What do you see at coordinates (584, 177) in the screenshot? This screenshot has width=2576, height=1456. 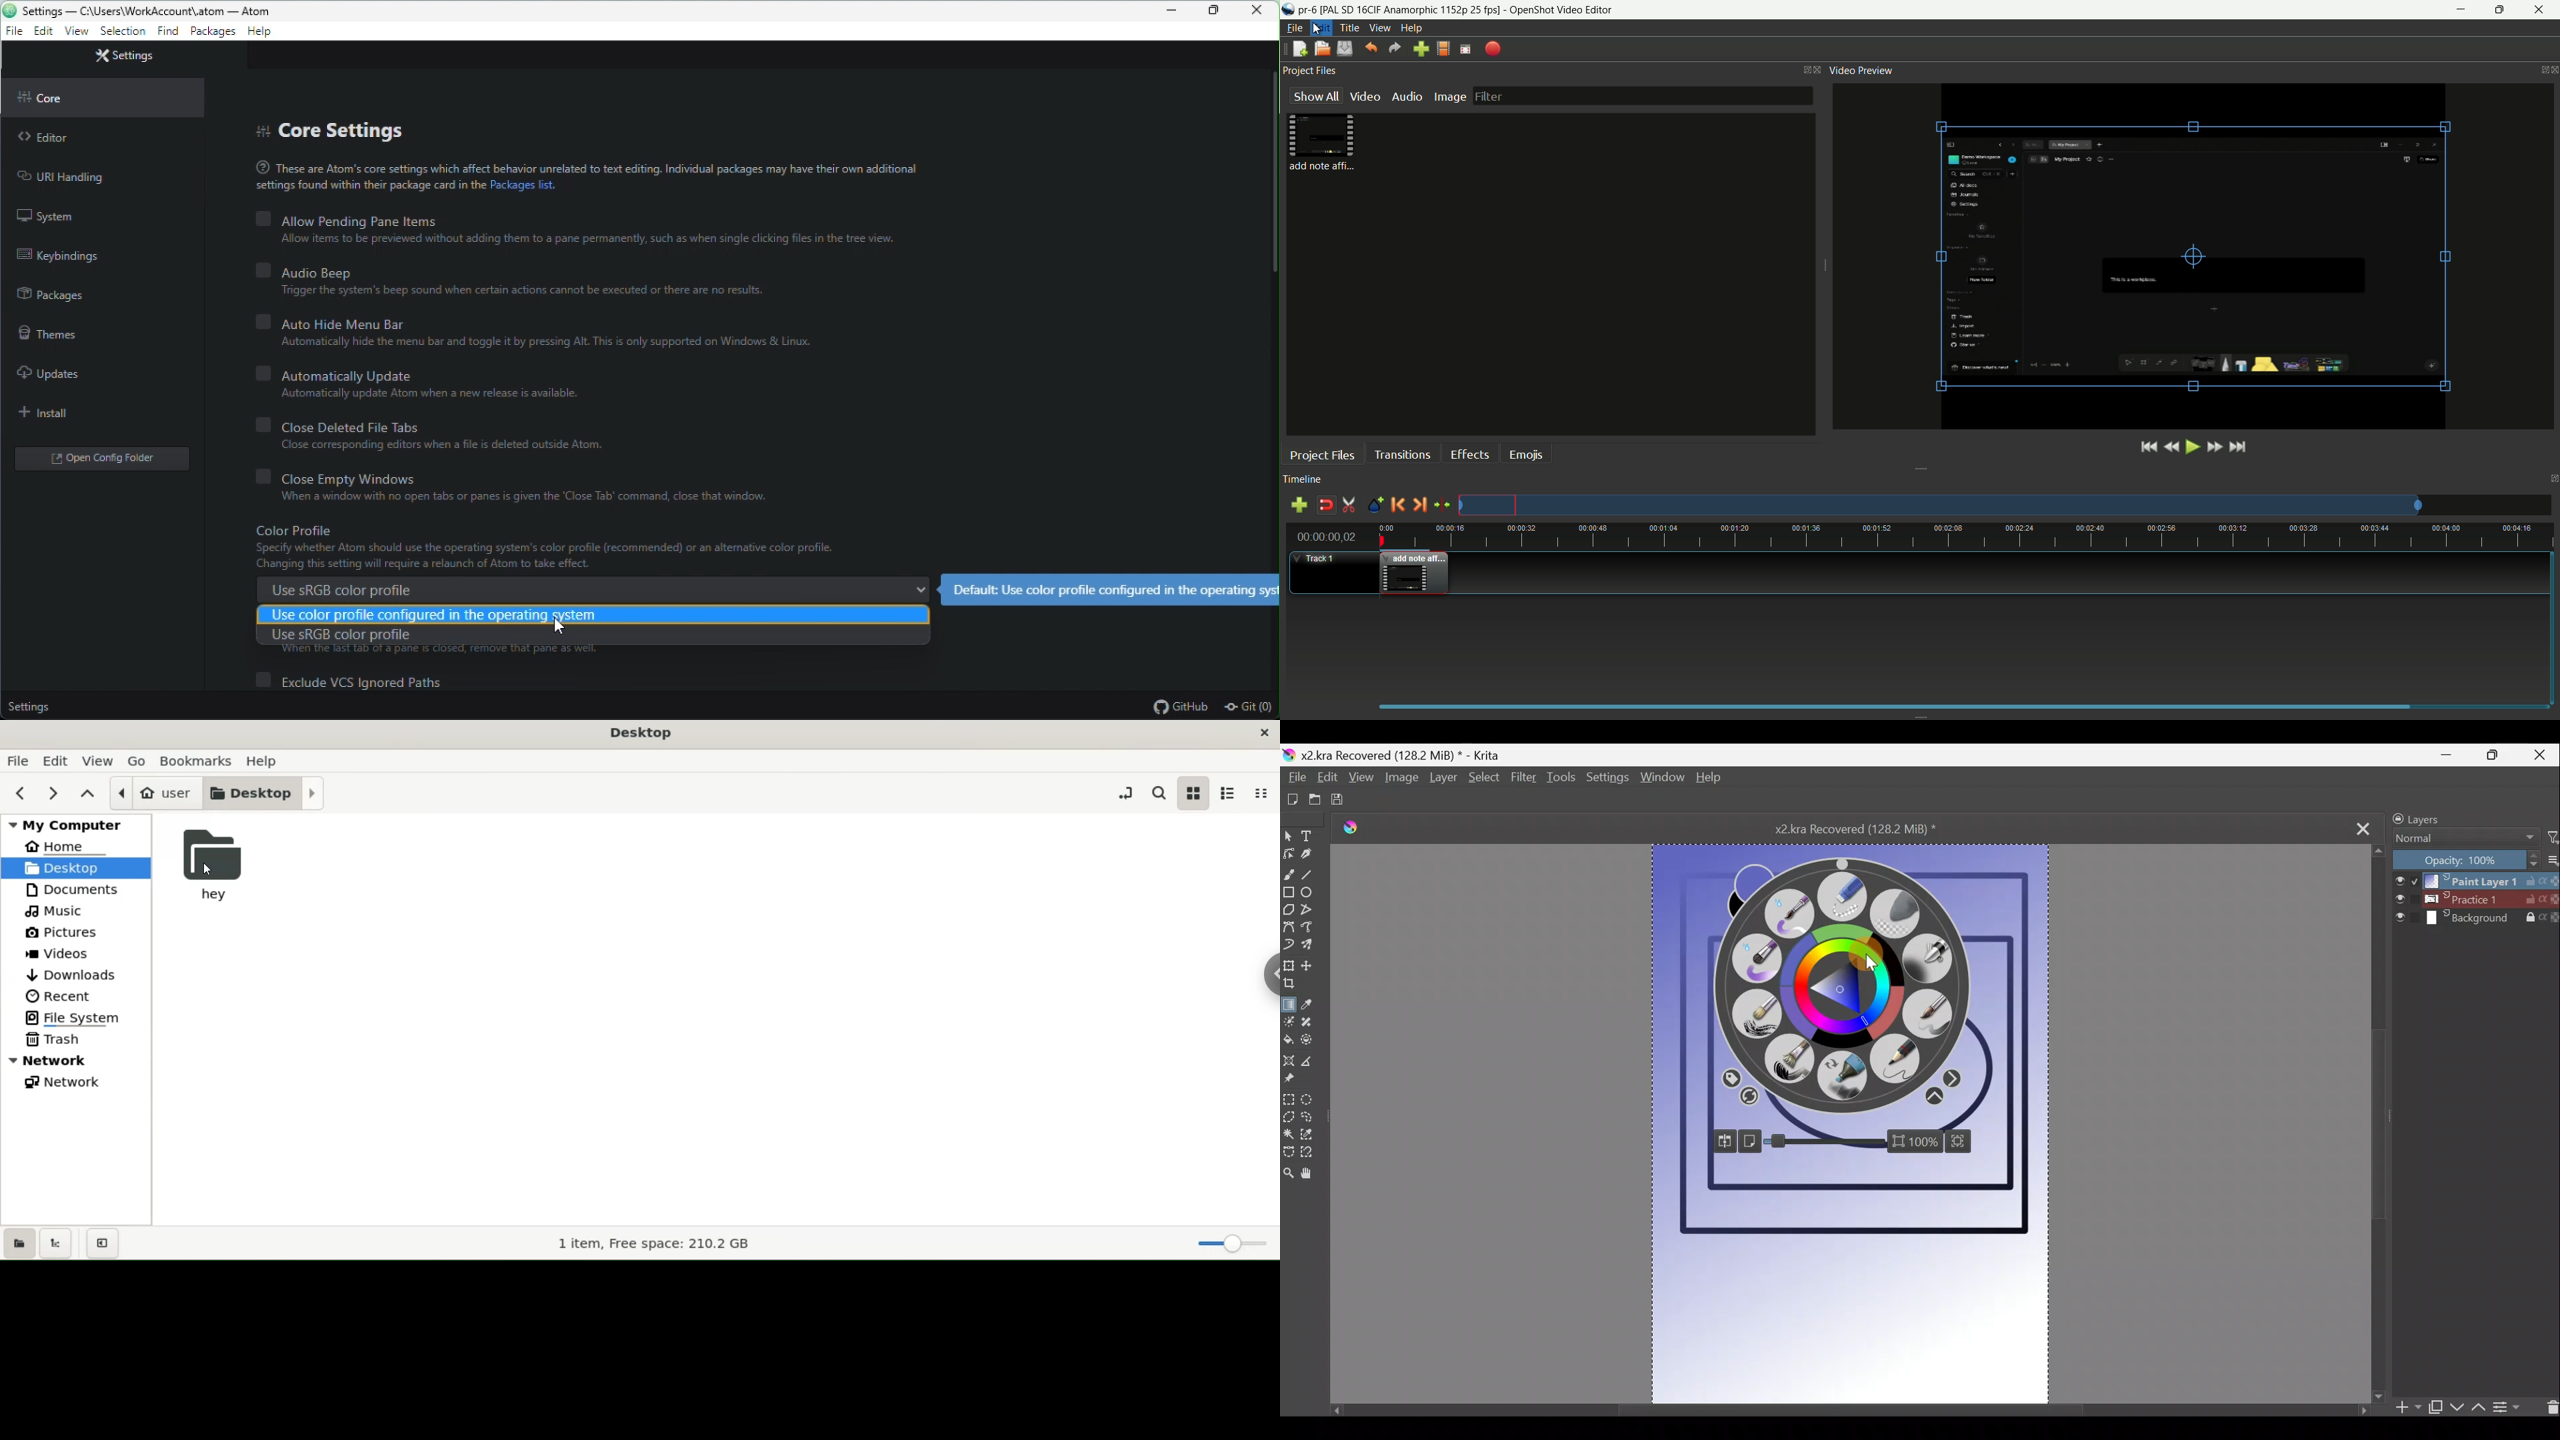 I see `Text` at bounding box center [584, 177].